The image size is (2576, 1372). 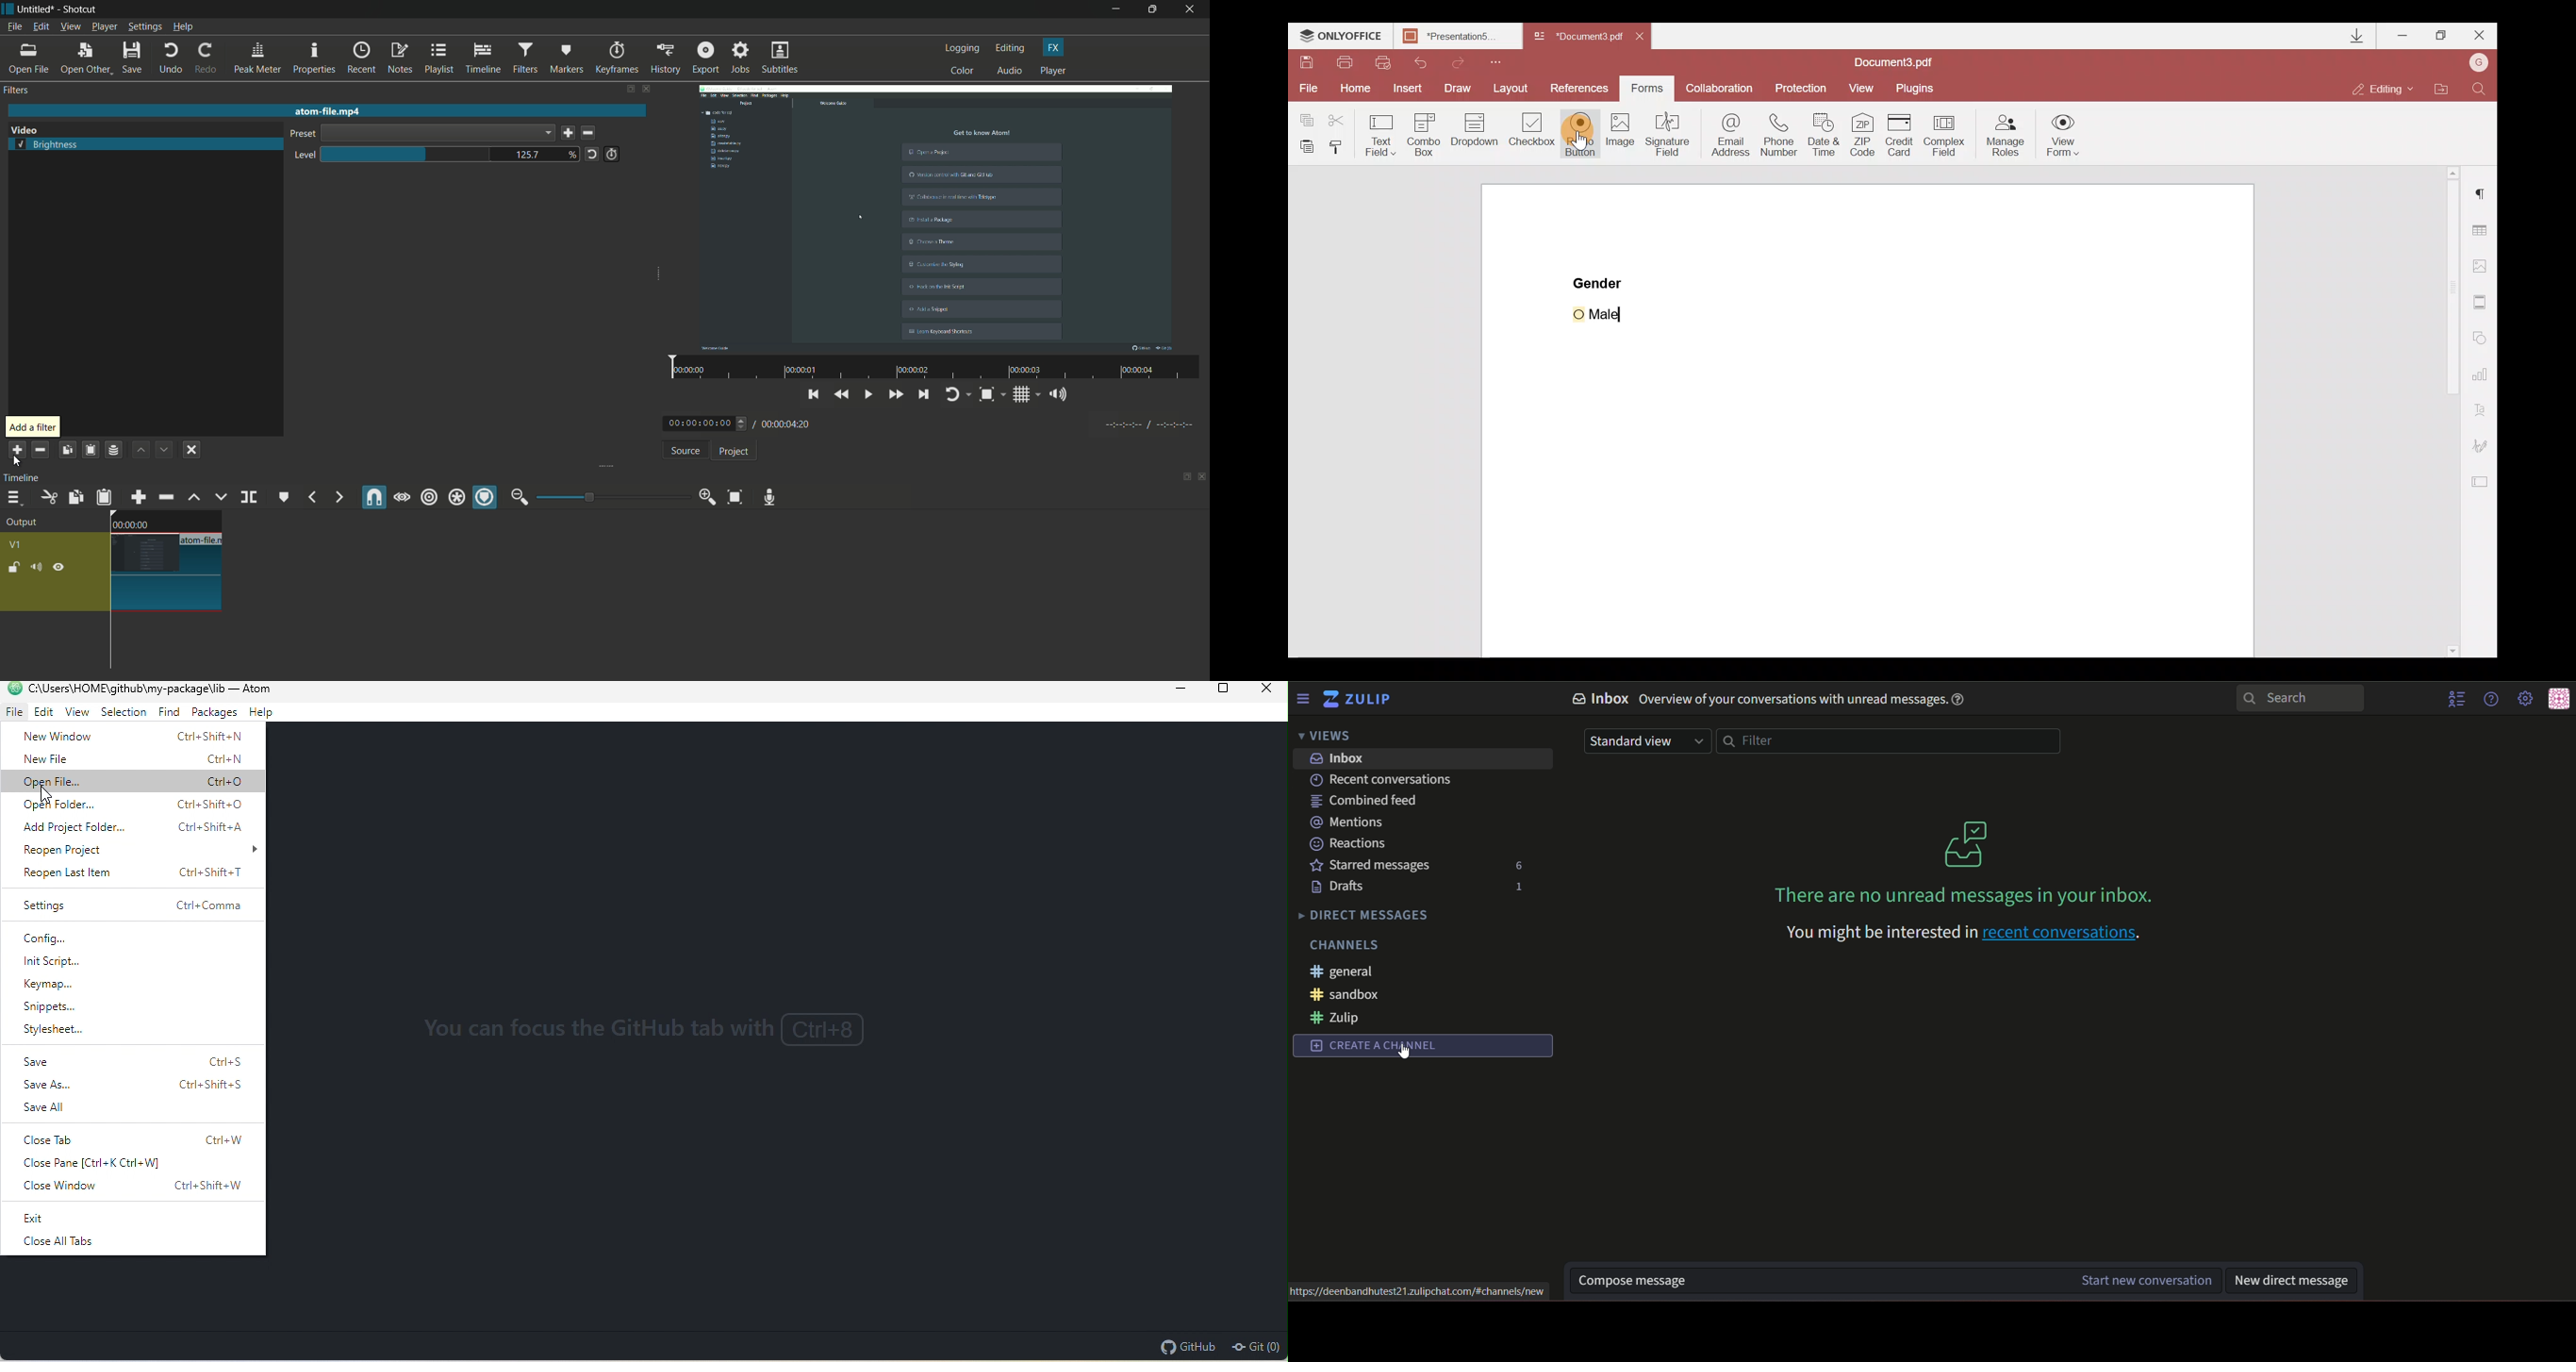 I want to click on maximize, so click(x=1216, y=690).